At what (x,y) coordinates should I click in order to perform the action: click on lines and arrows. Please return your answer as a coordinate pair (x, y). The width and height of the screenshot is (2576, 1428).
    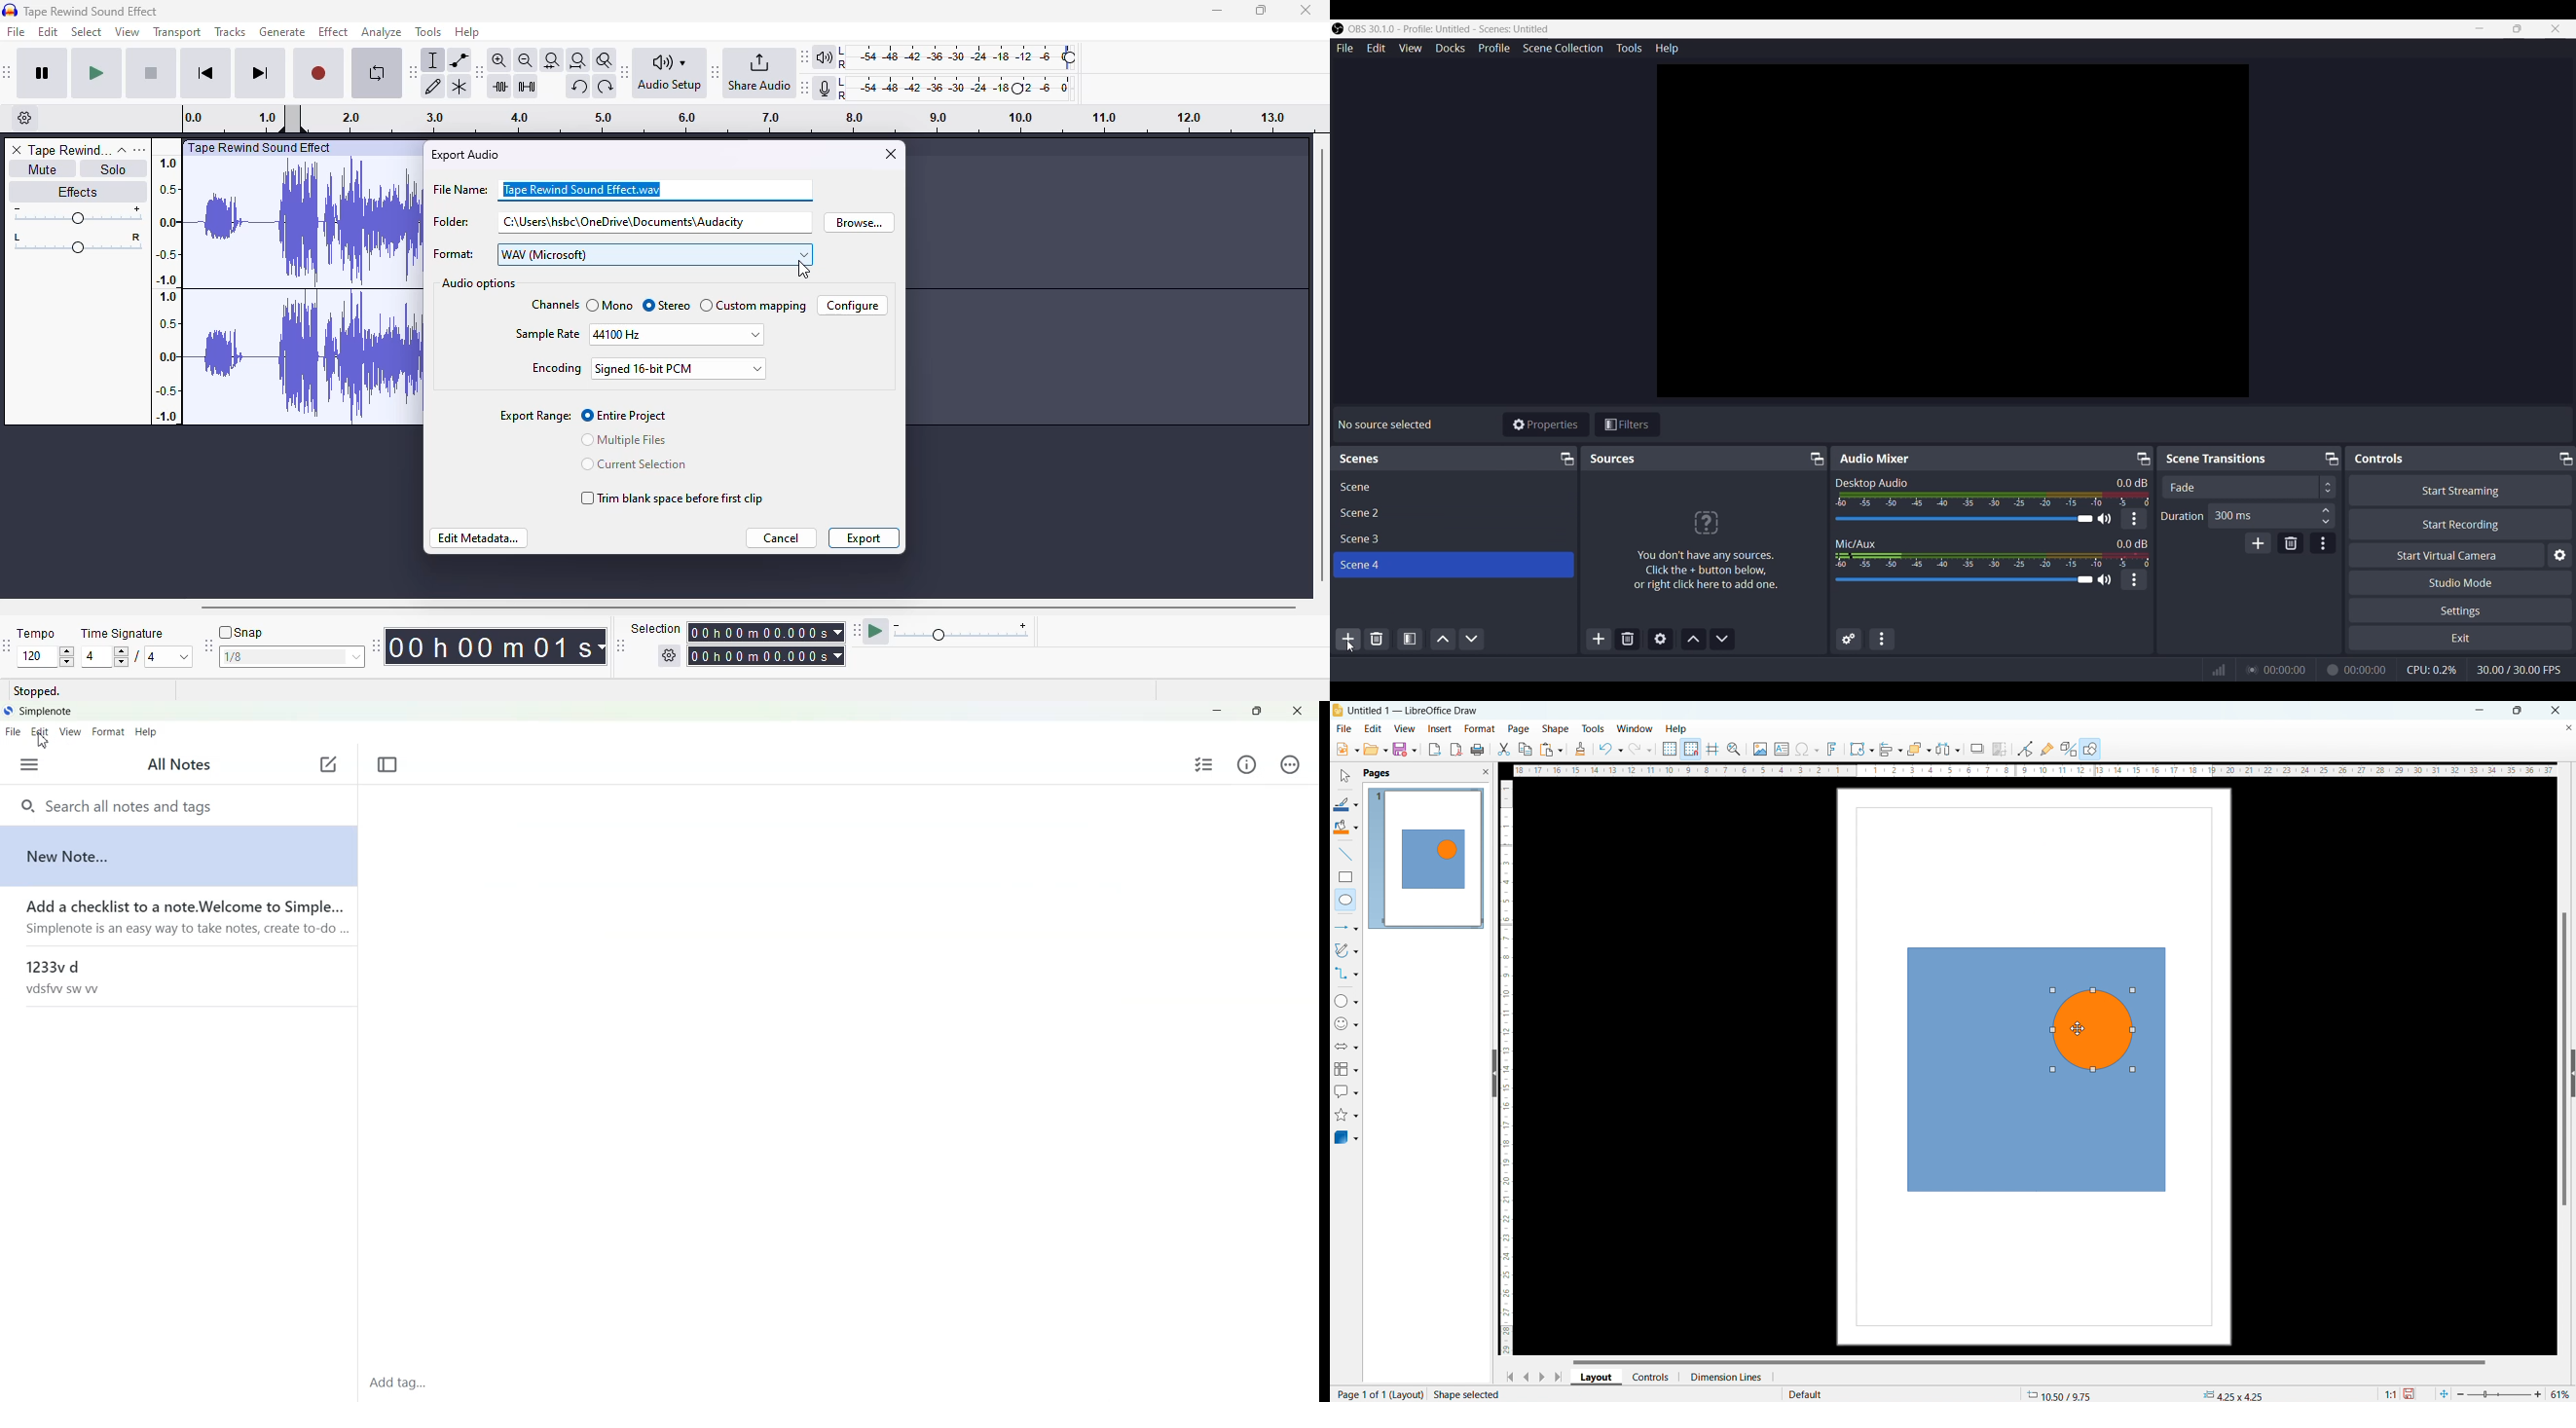
    Looking at the image, I should click on (1347, 929).